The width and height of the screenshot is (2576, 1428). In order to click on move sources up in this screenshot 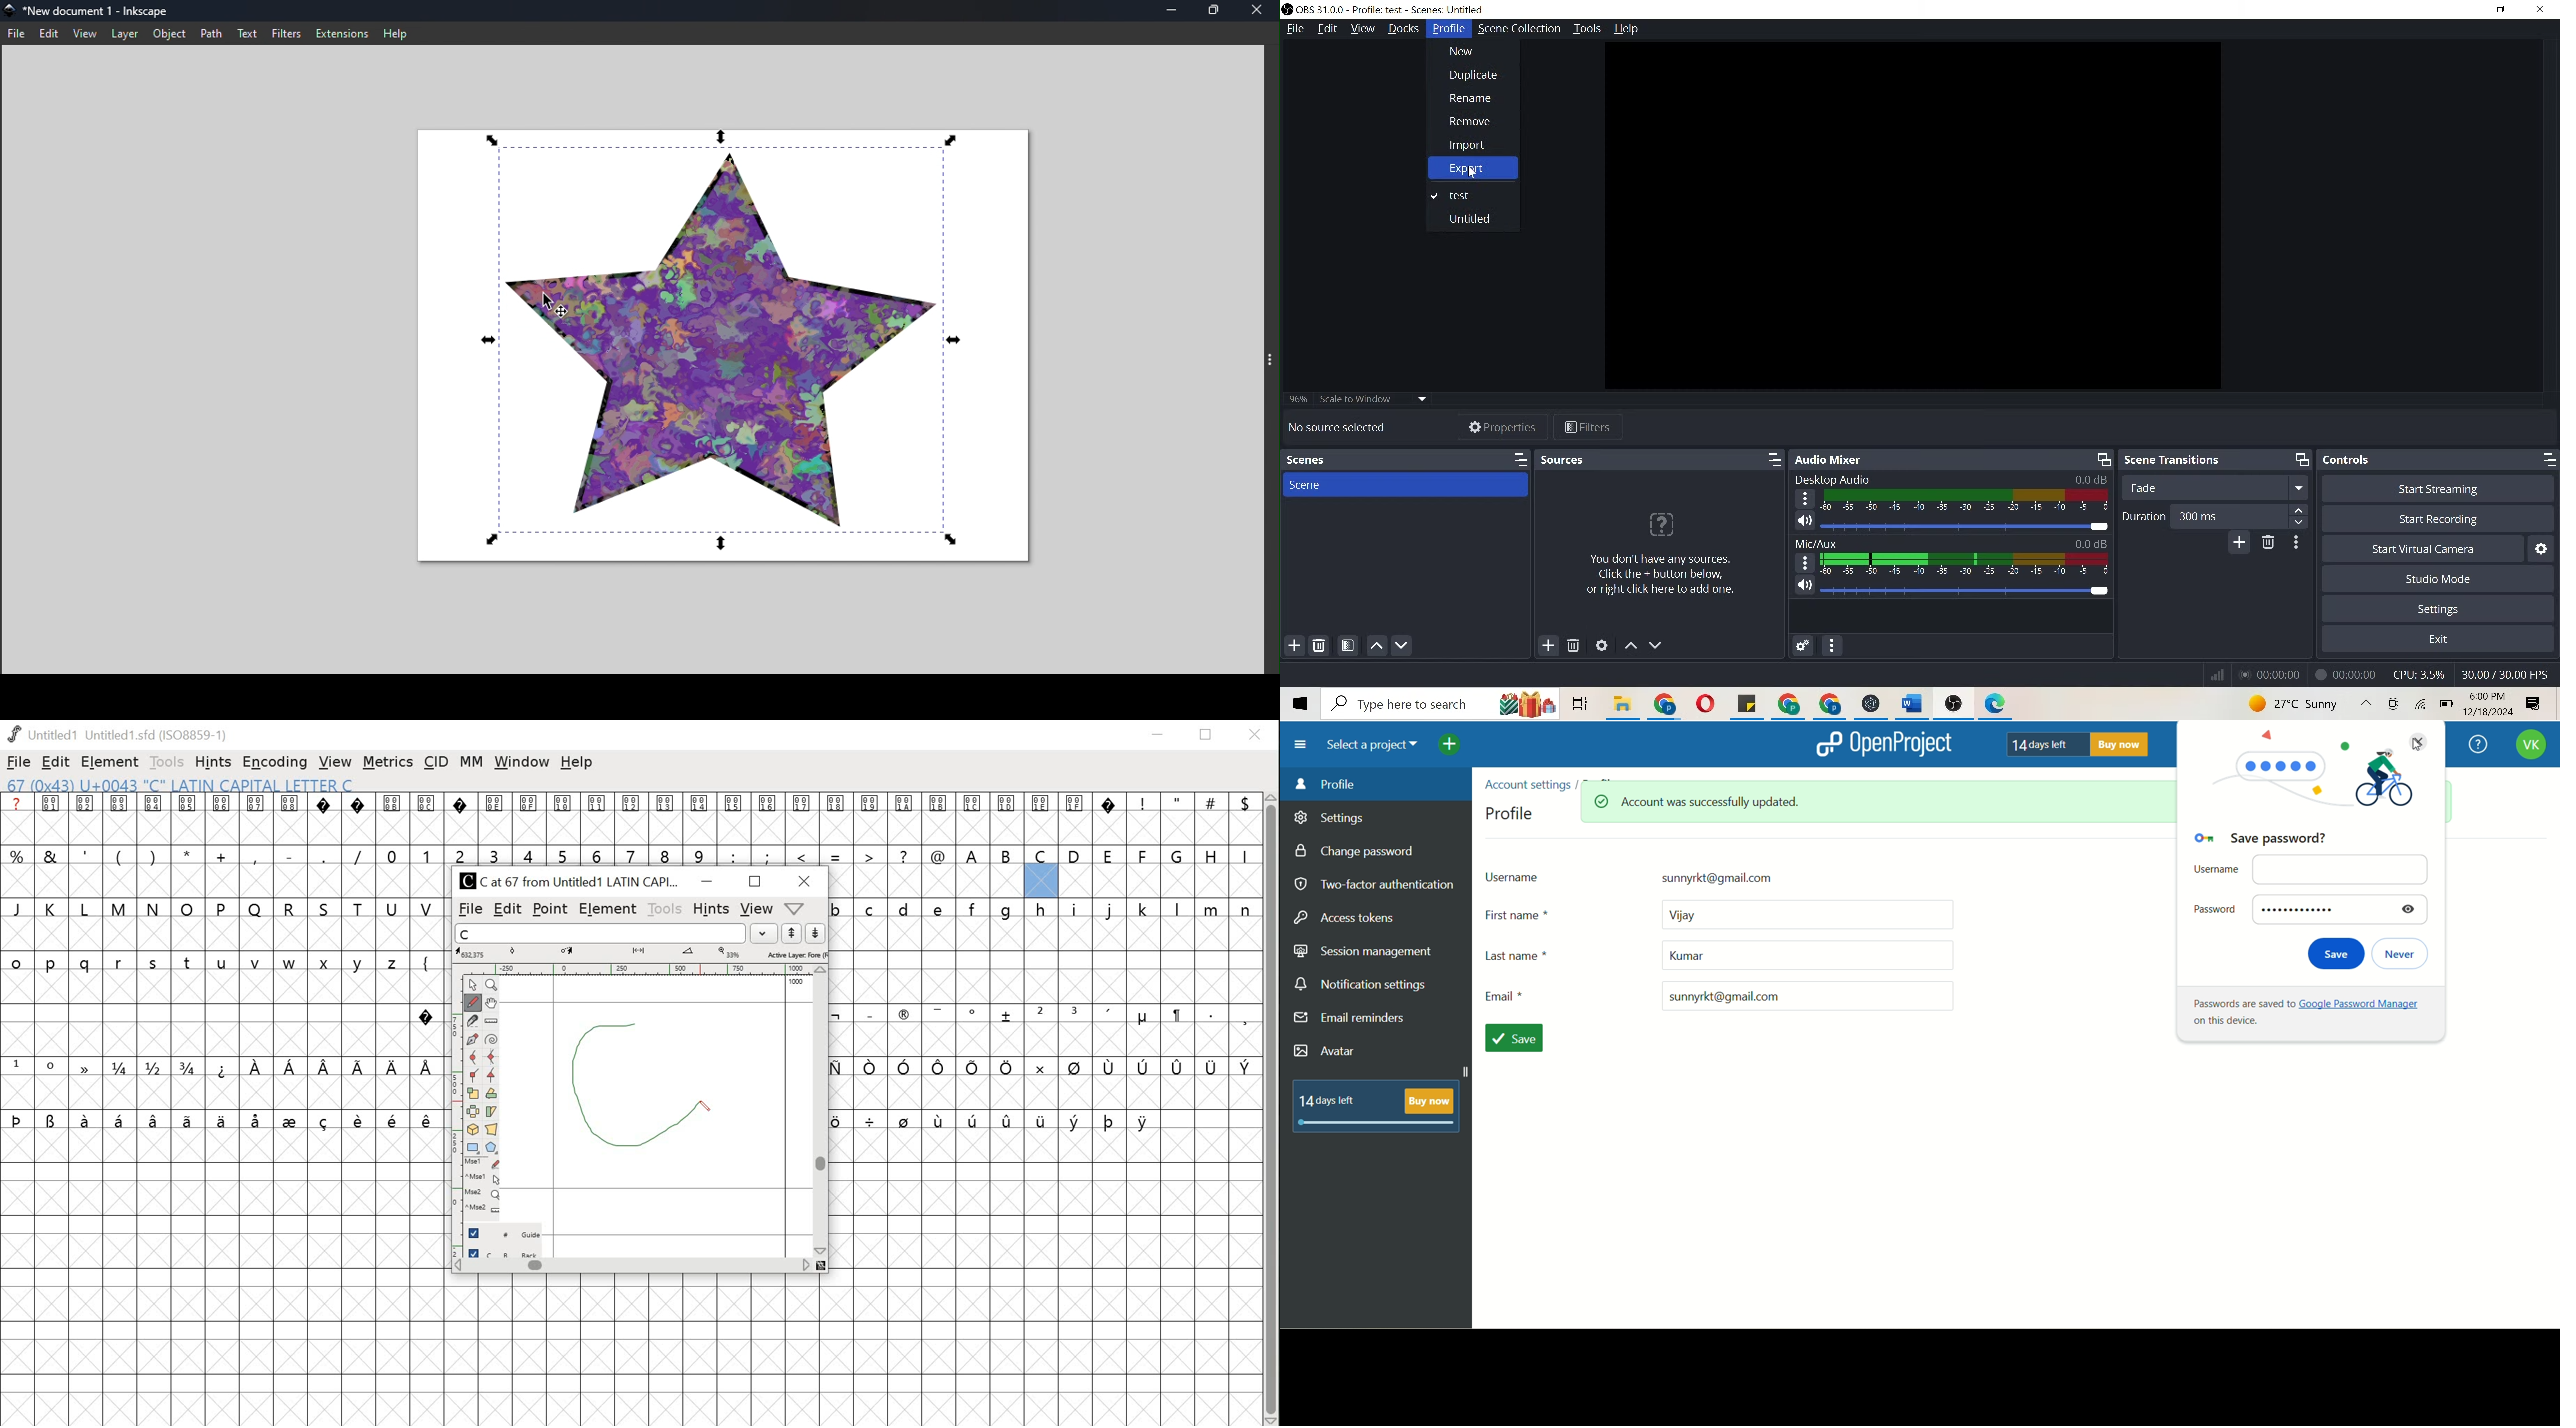, I will do `click(1630, 647)`.